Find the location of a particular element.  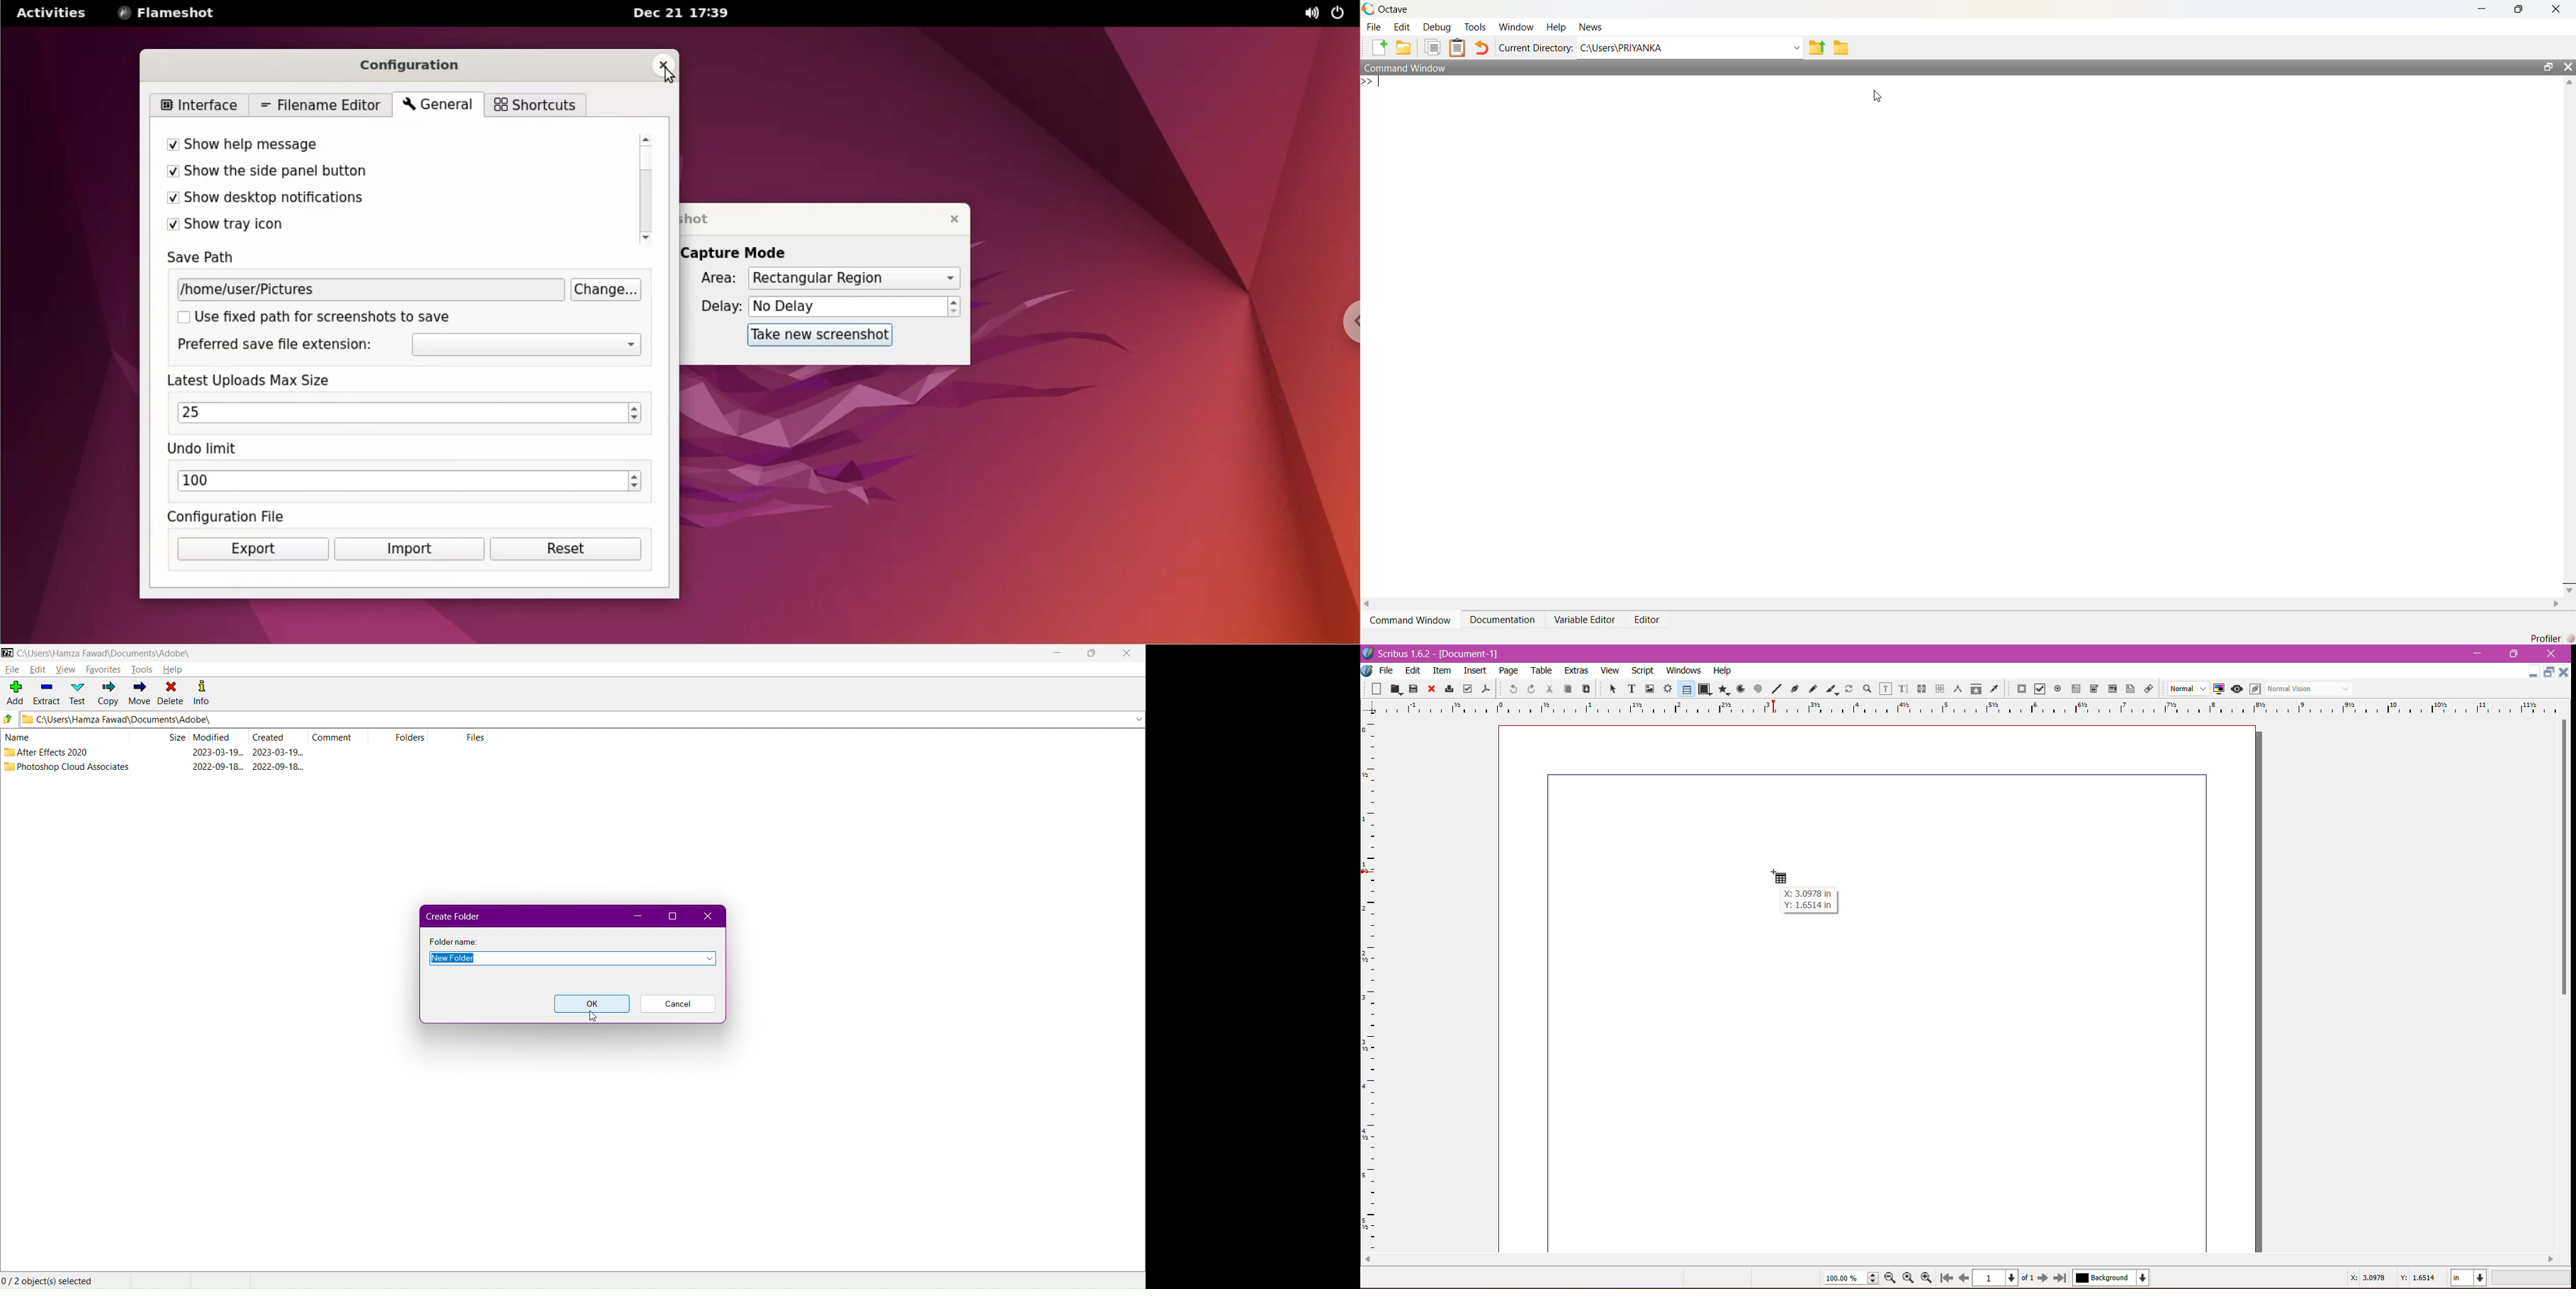

Zoom in is located at coordinates (1927, 1278).